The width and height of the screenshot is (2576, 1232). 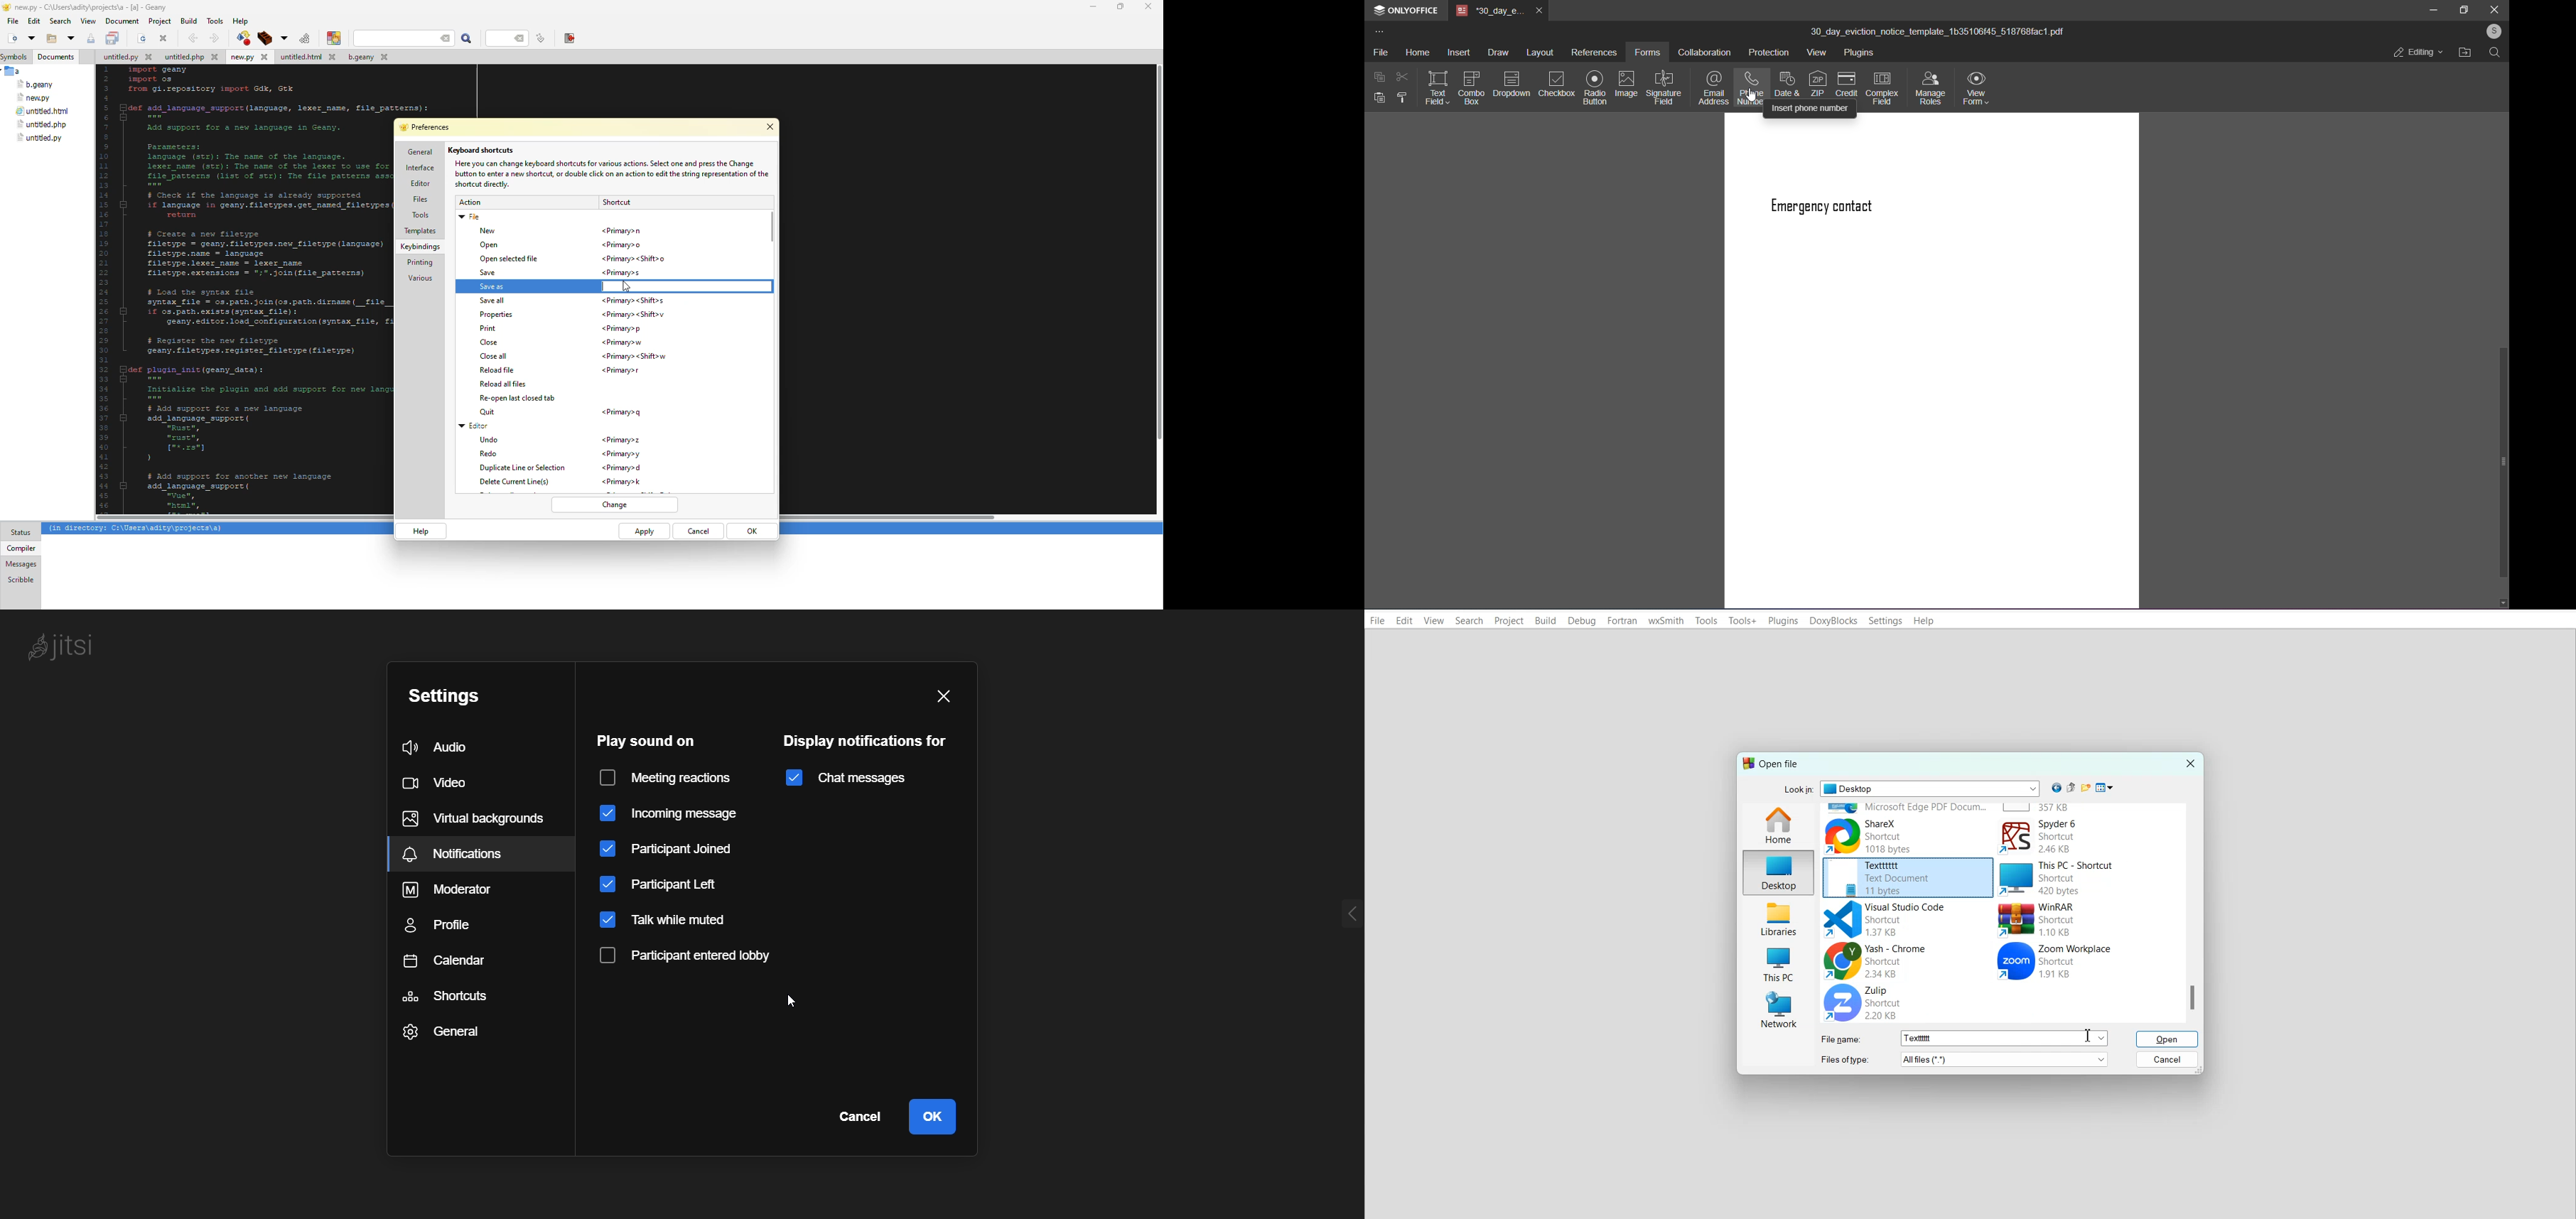 What do you see at coordinates (469, 699) in the screenshot?
I see `Settings` at bounding box center [469, 699].